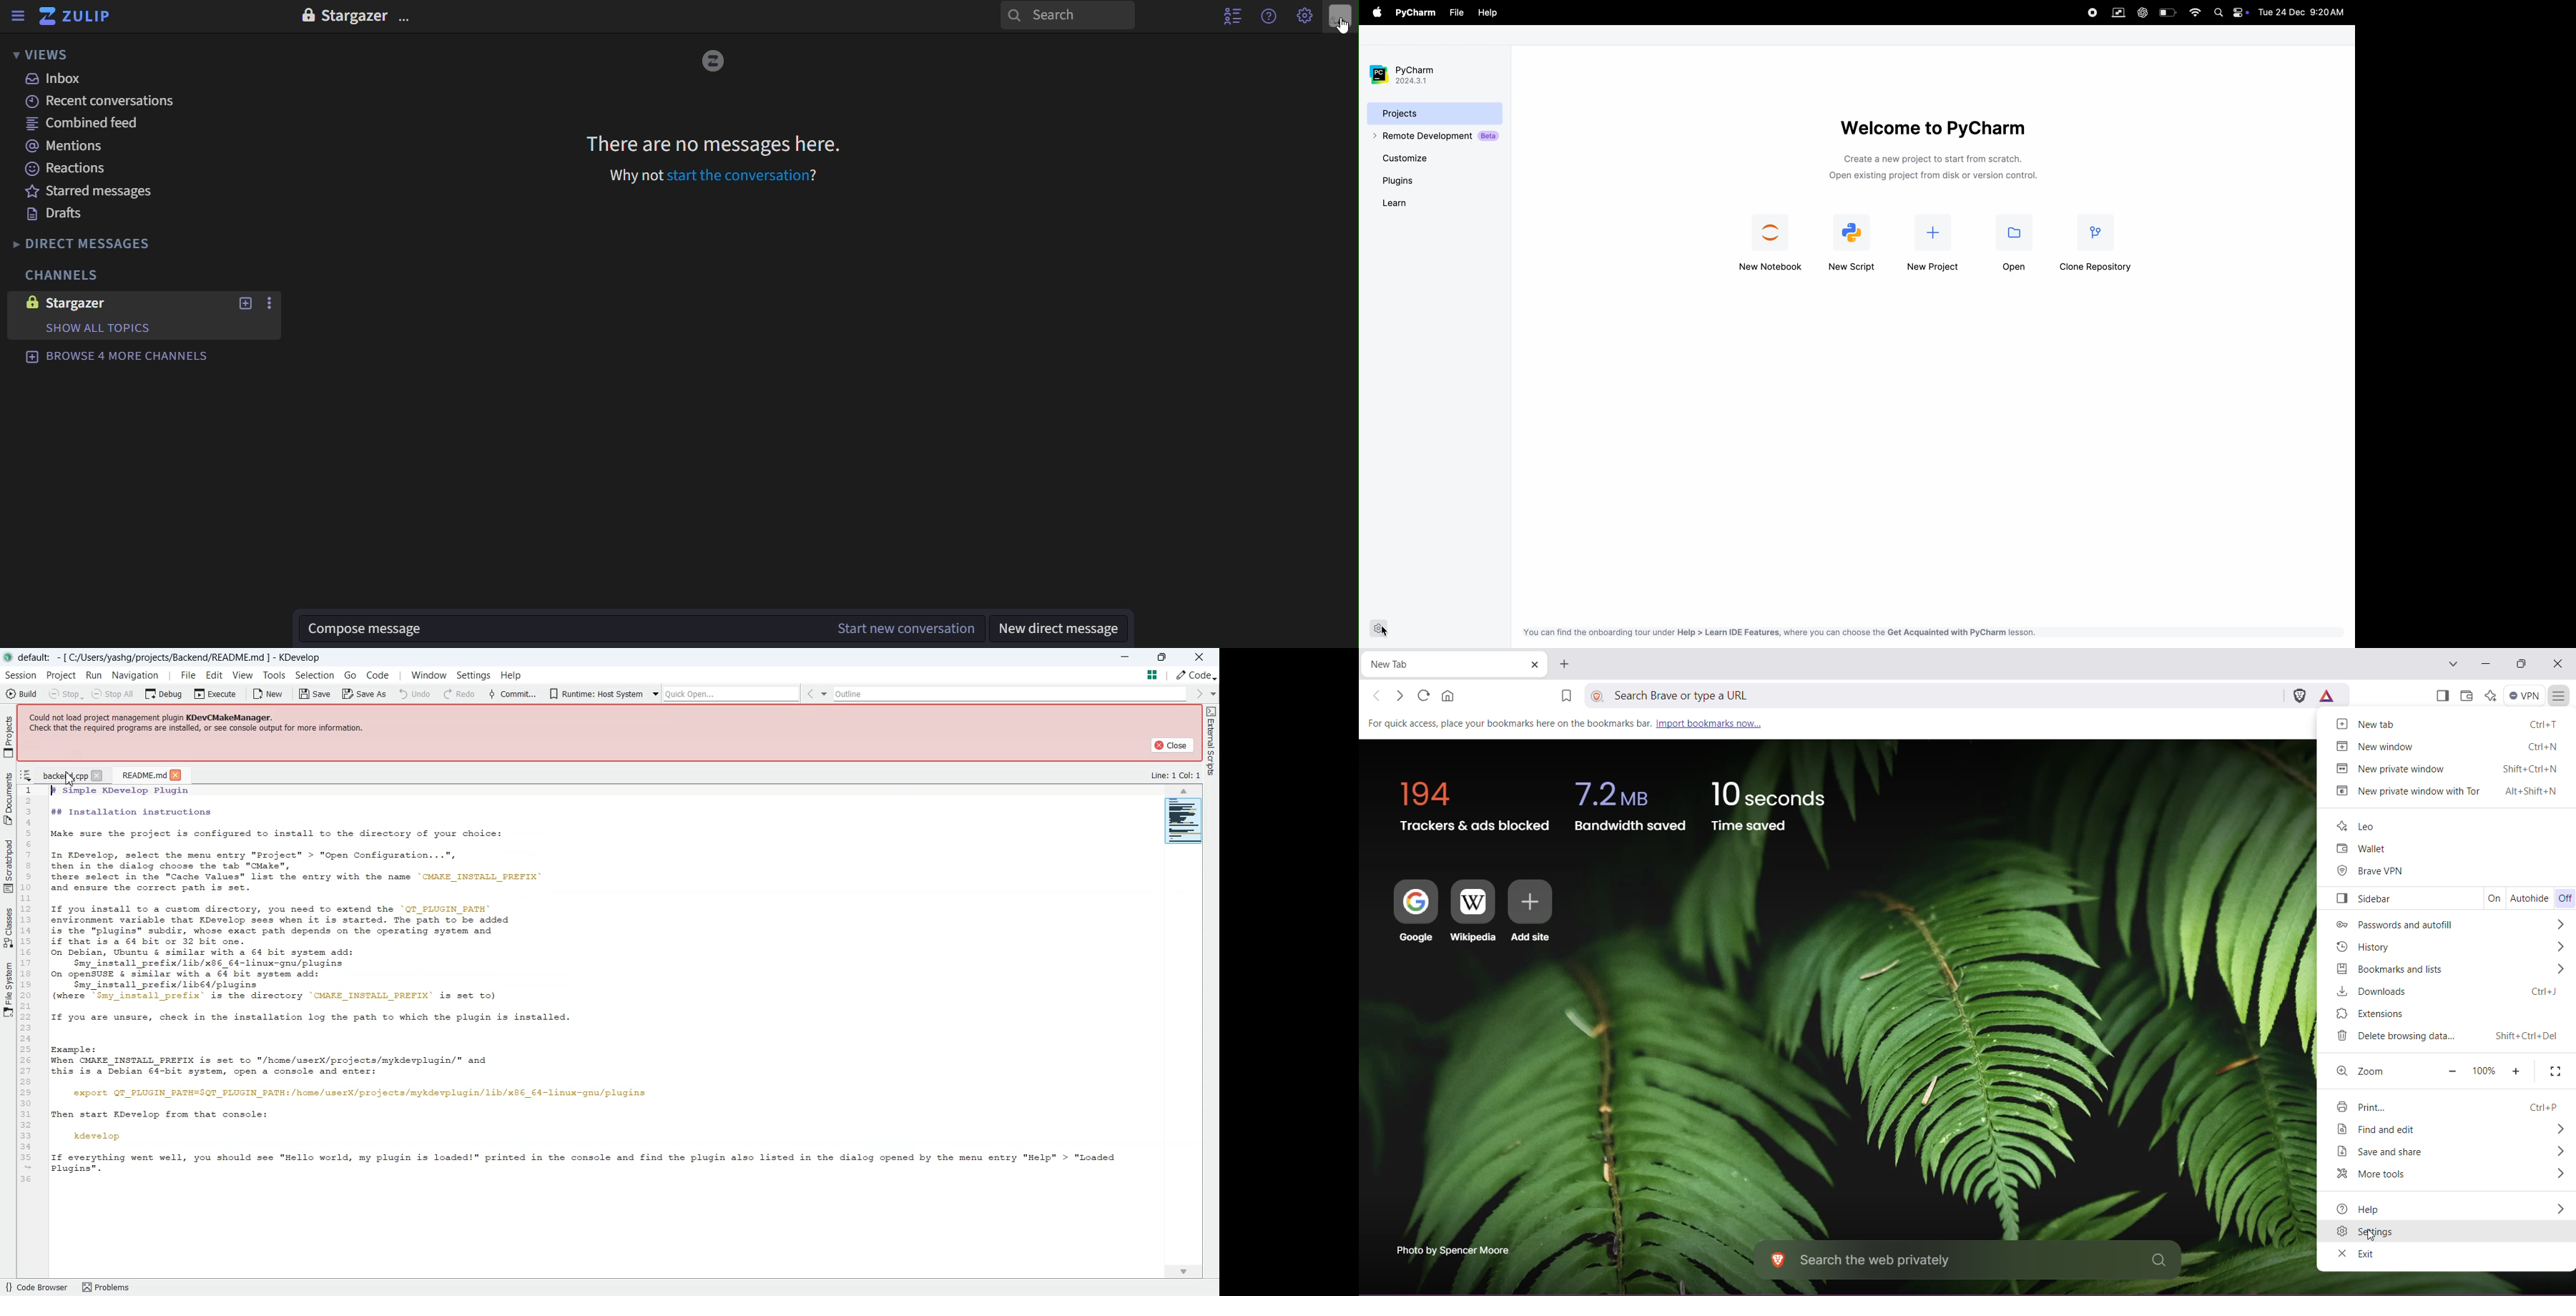 The width and height of the screenshot is (2576, 1316). I want to click on Description, so click(1938, 169).